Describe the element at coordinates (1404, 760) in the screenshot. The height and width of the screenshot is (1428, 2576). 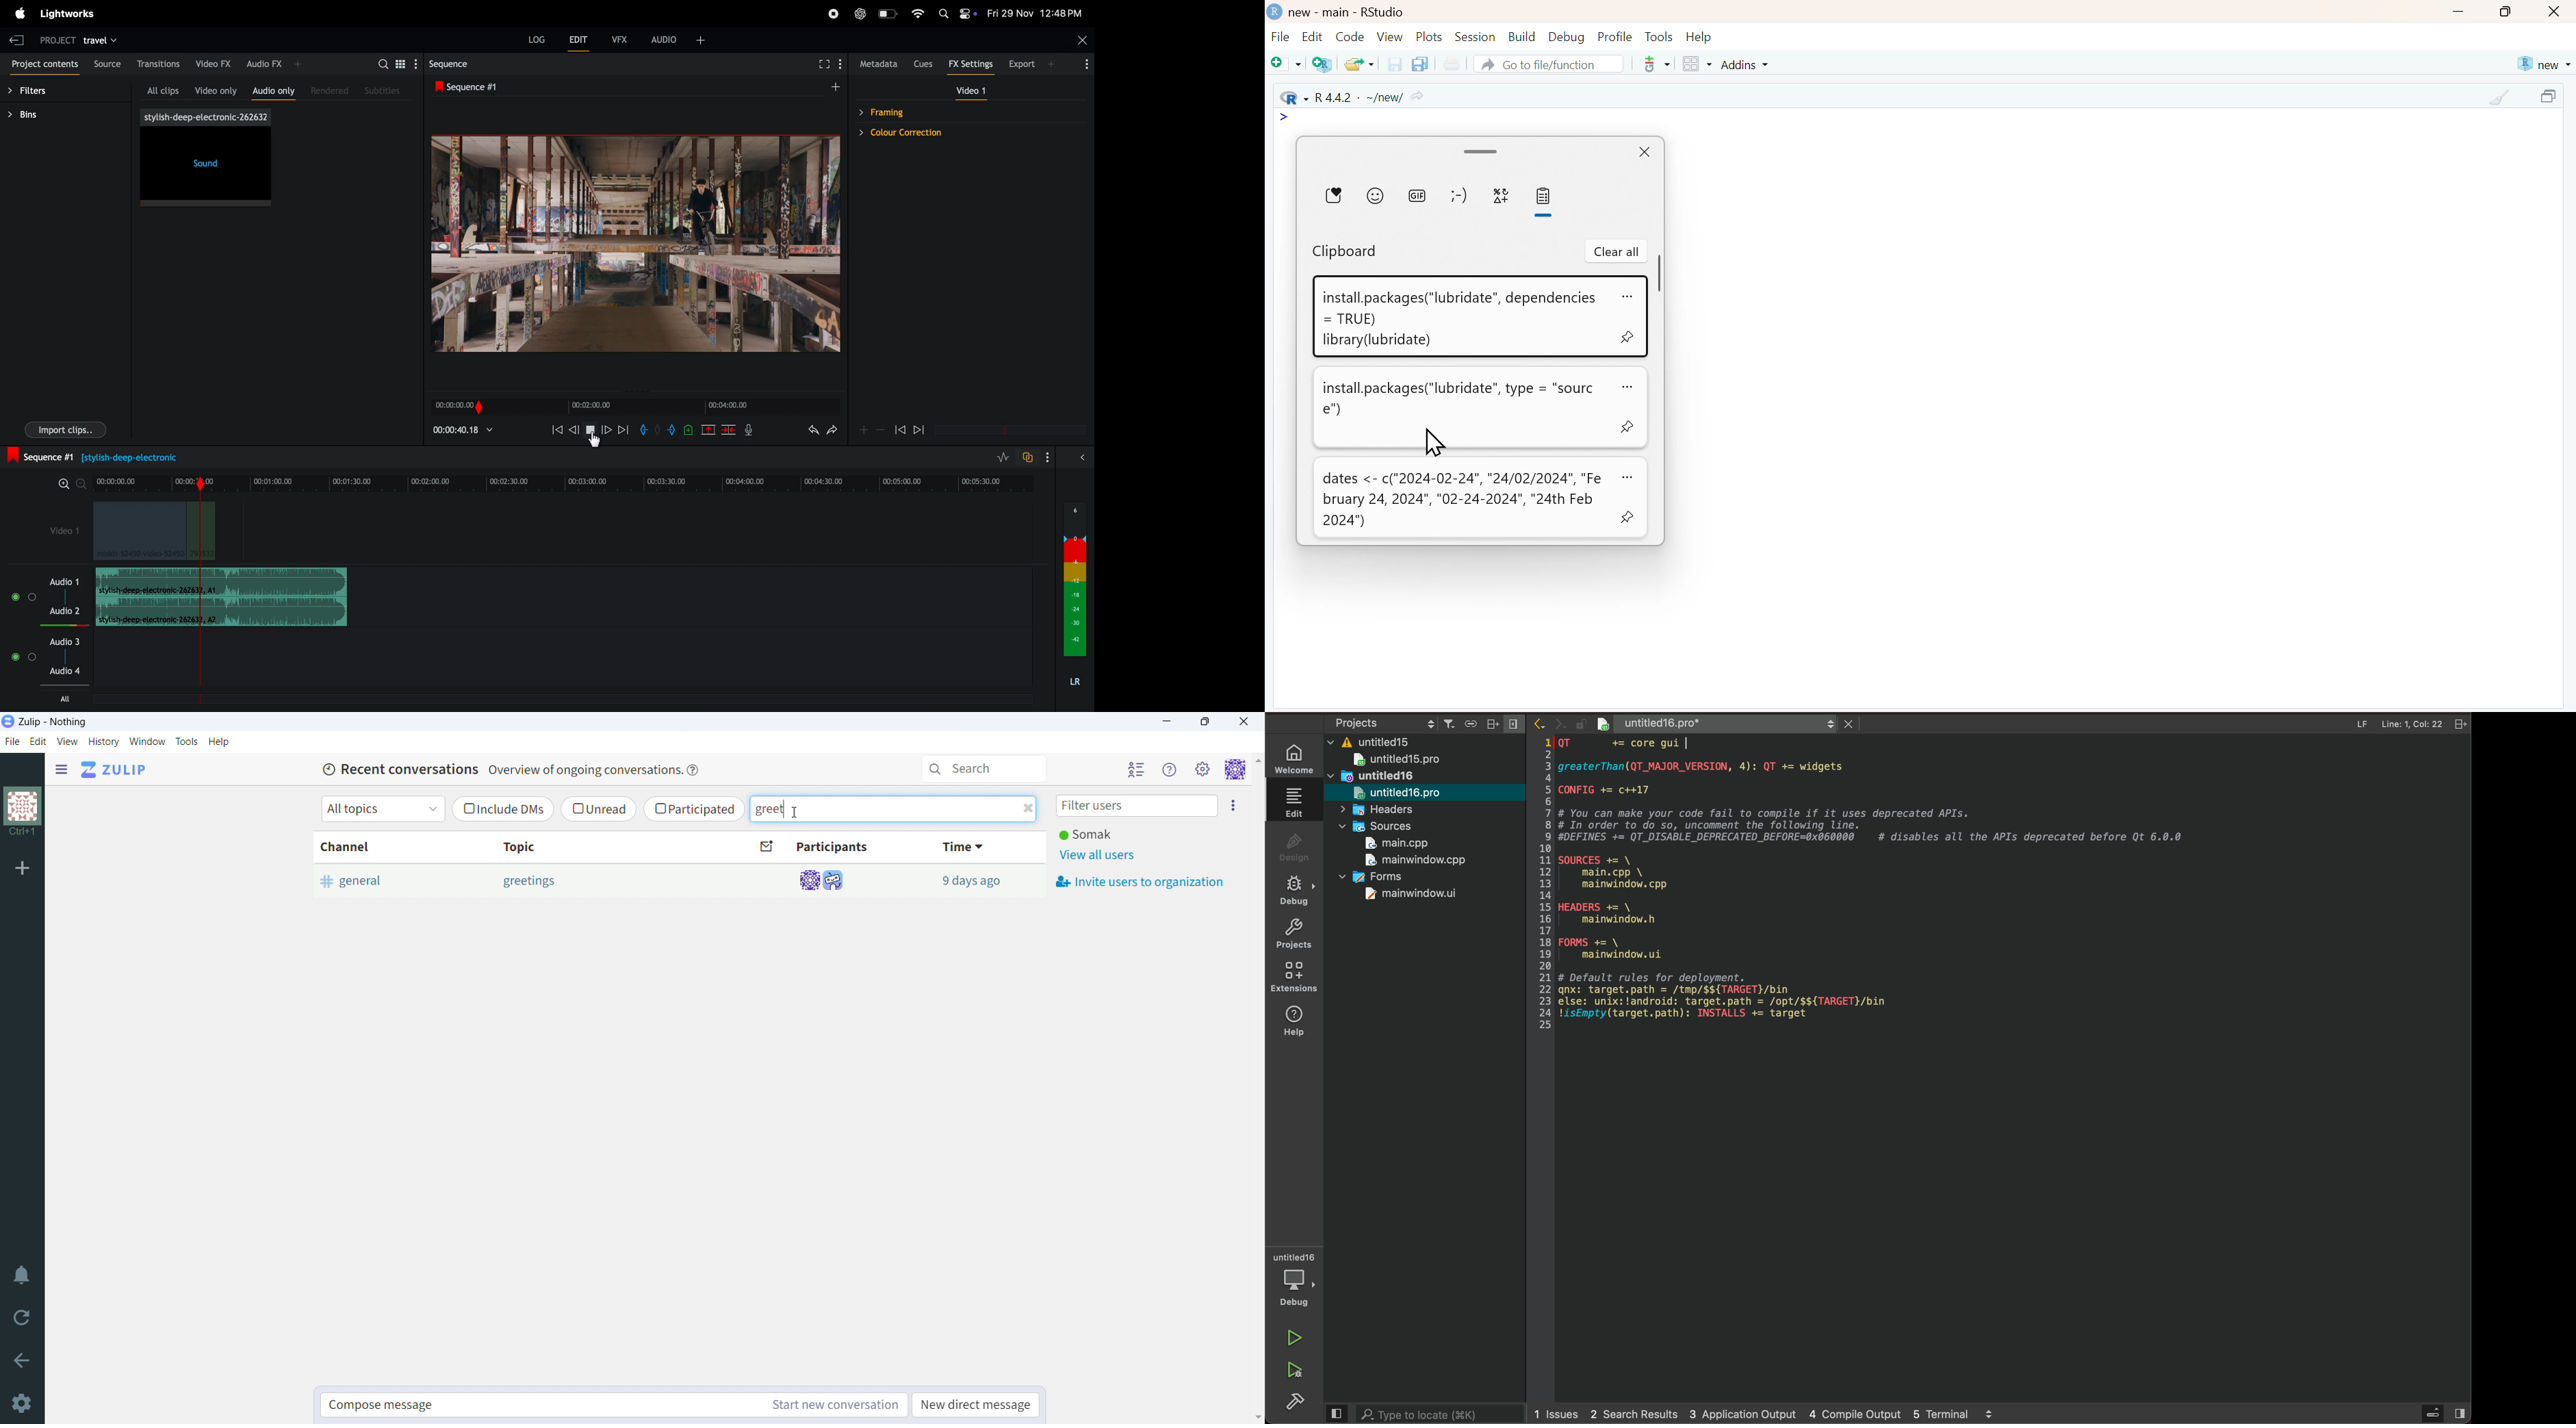
I see `untitled15pro` at that location.